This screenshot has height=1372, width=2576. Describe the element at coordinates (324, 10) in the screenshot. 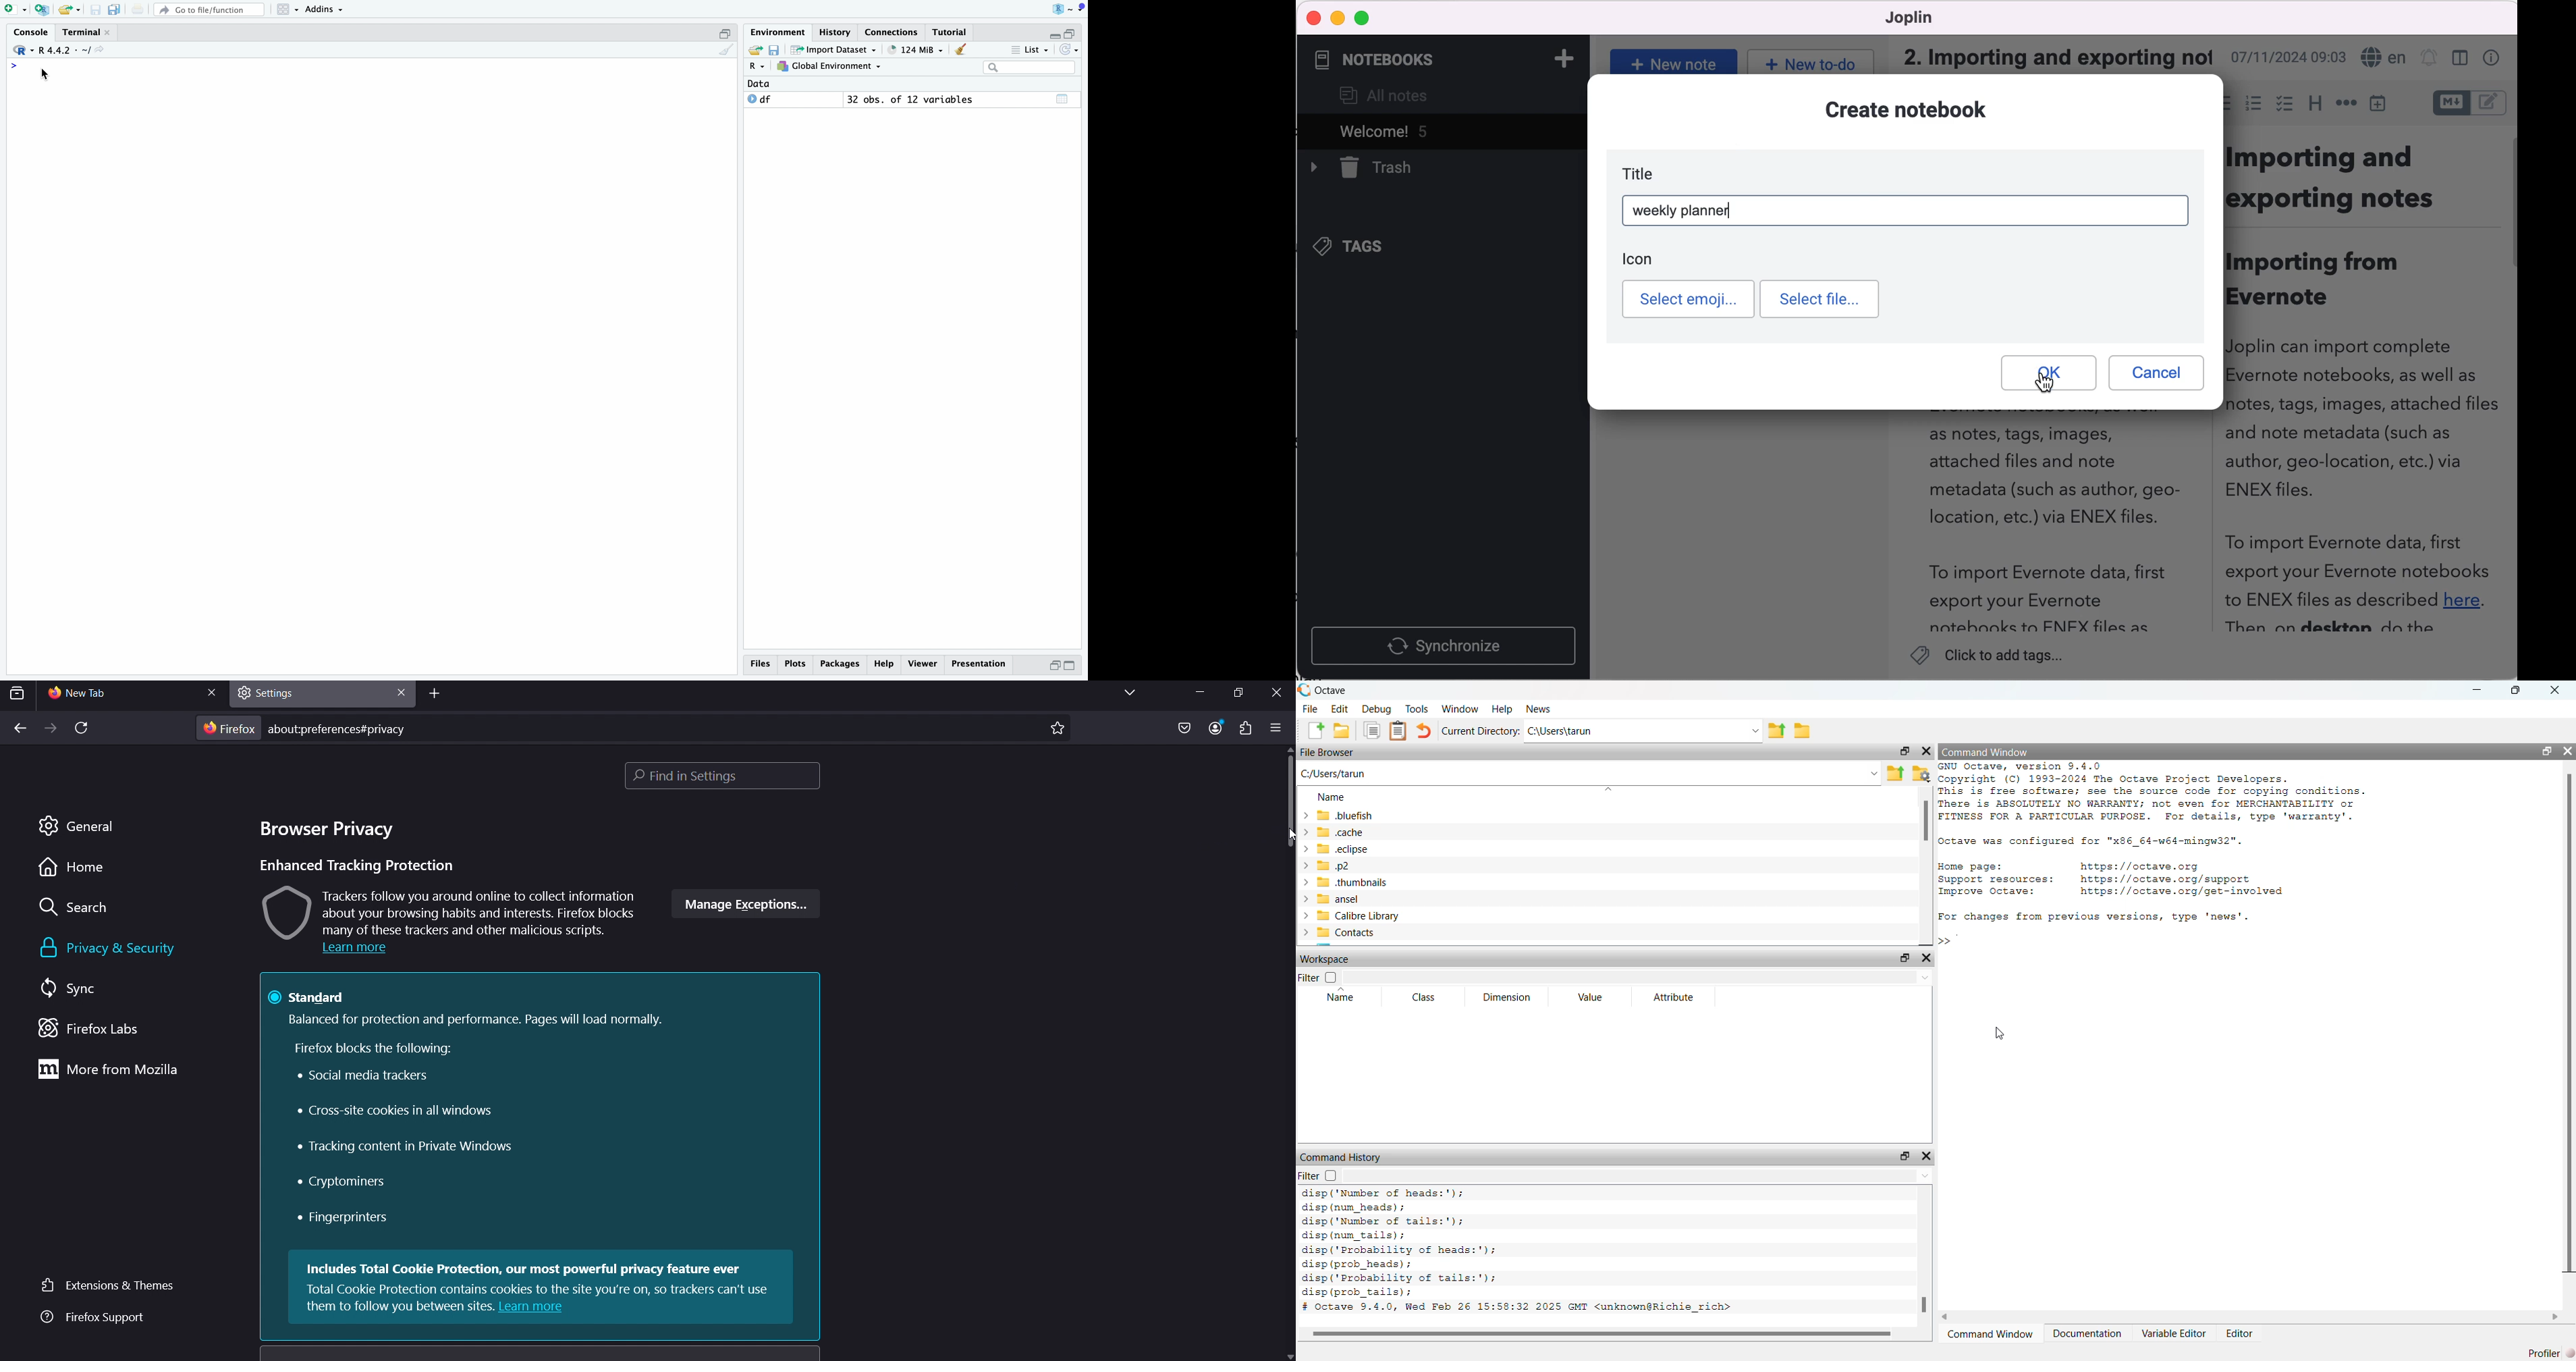

I see `Addins` at that location.